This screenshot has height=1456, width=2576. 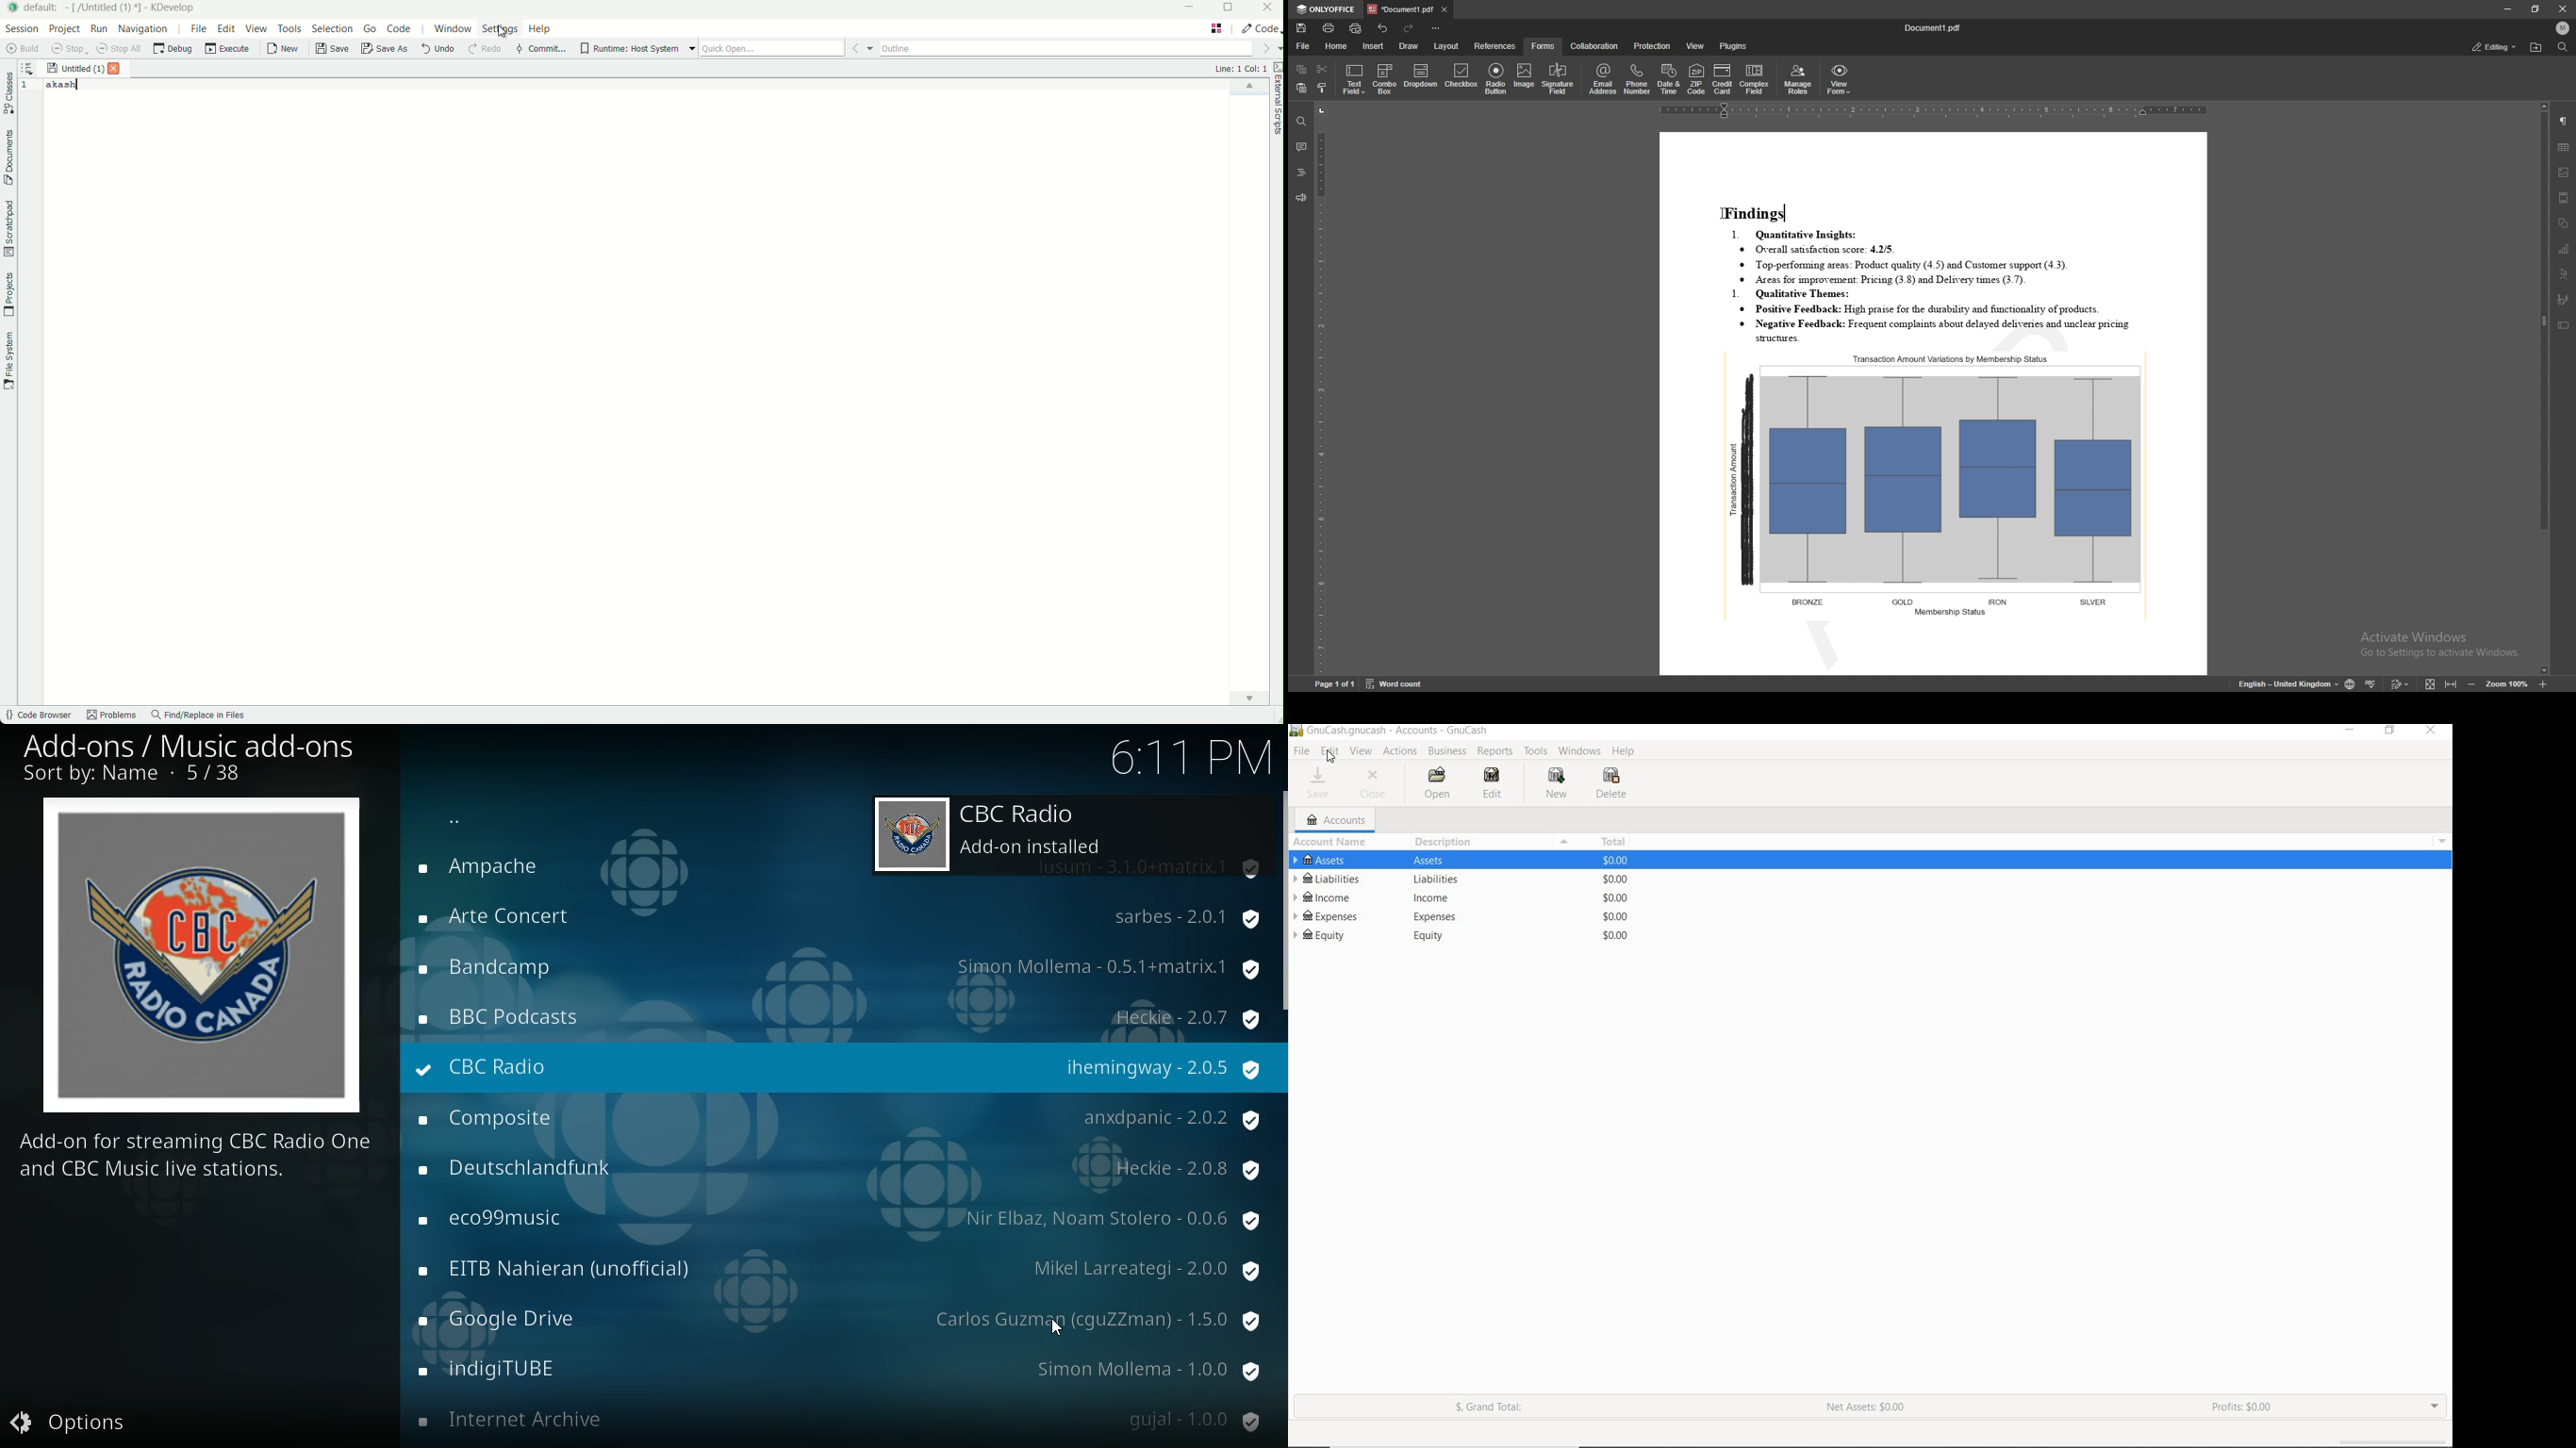 What do you see at coordinates (1376, 784) in the screenshot?
I see `CLOSE` at bounding box center [1376, 784].